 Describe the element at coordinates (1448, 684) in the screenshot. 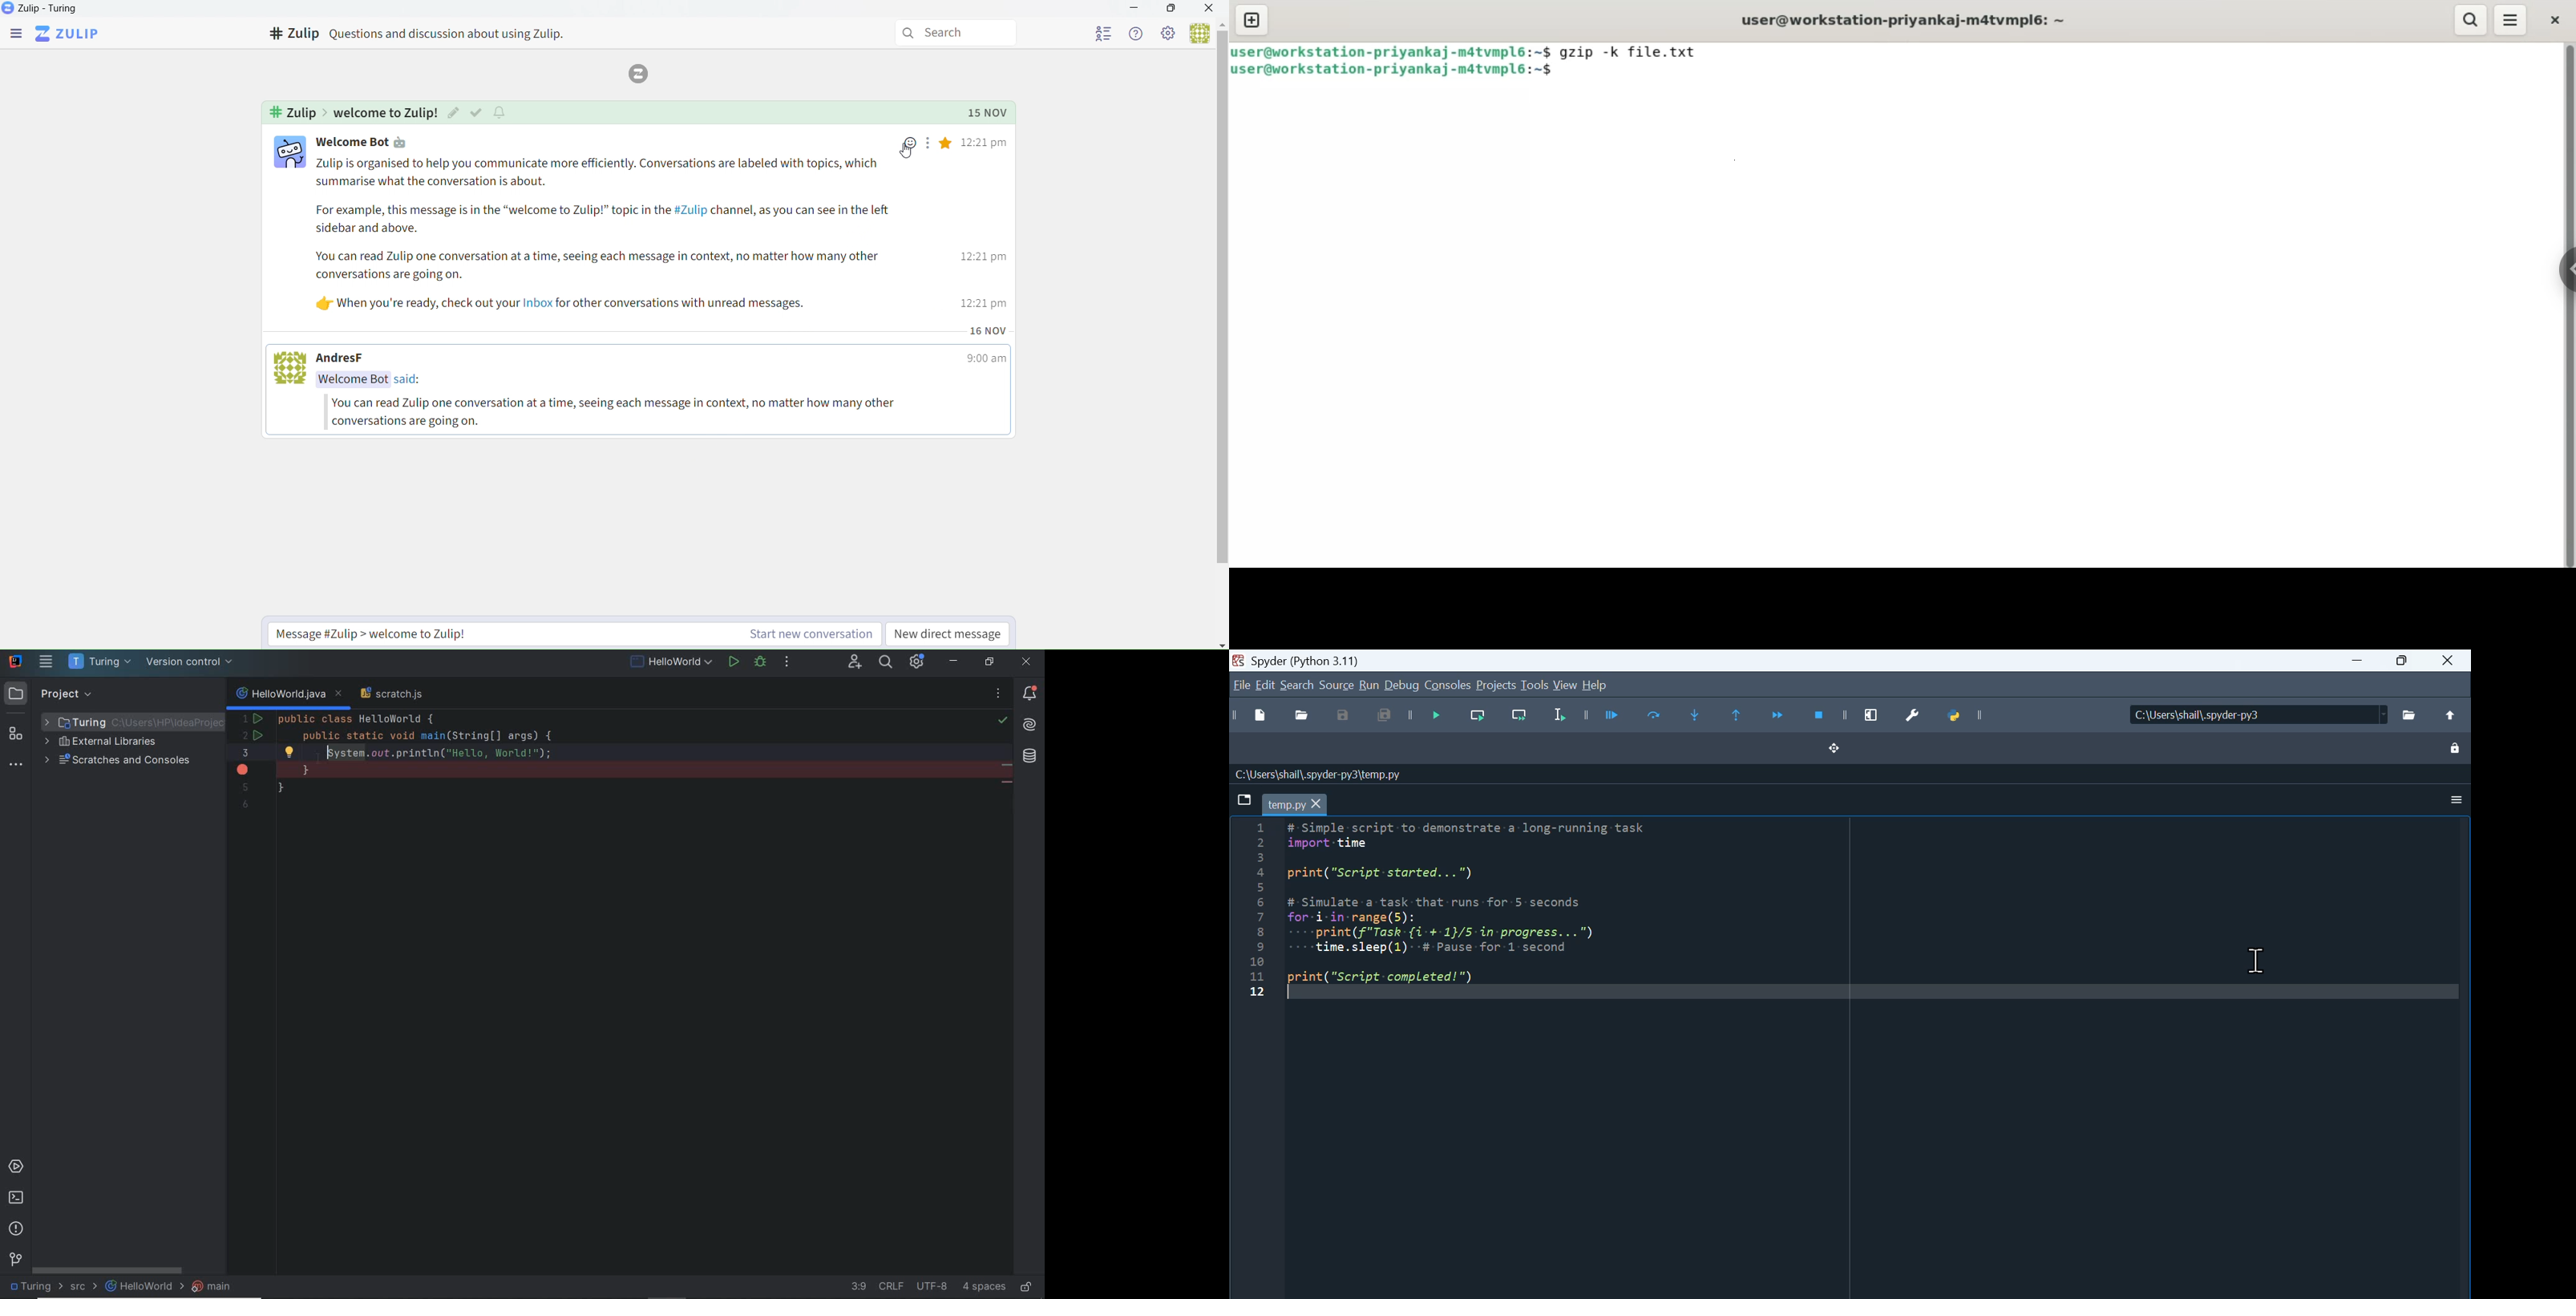

I see `Consol` at that location.